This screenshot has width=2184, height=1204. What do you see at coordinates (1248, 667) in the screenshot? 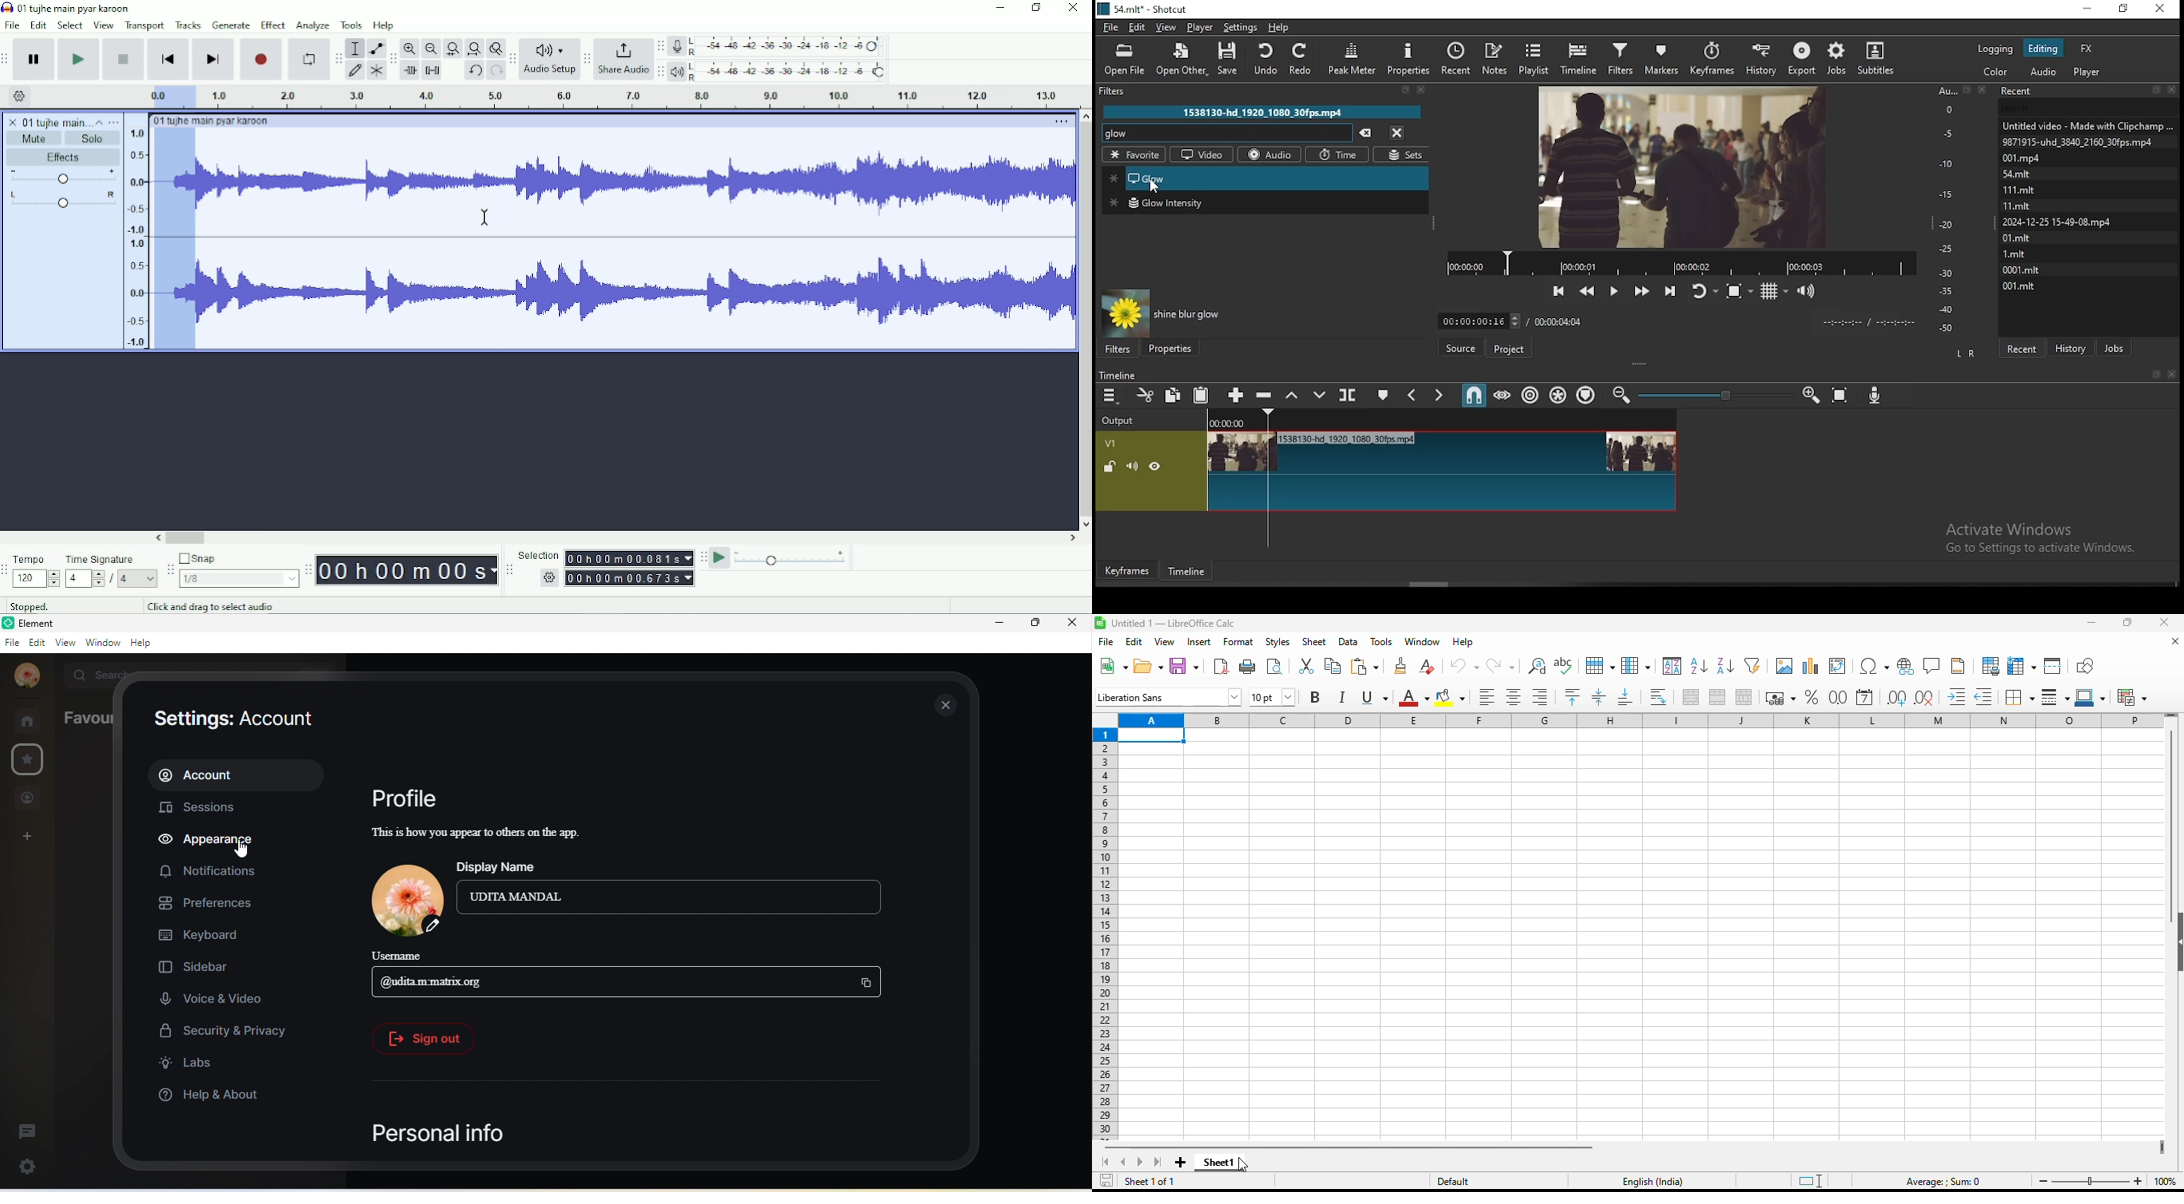
I see `print` at bounding box center [1248, 667].